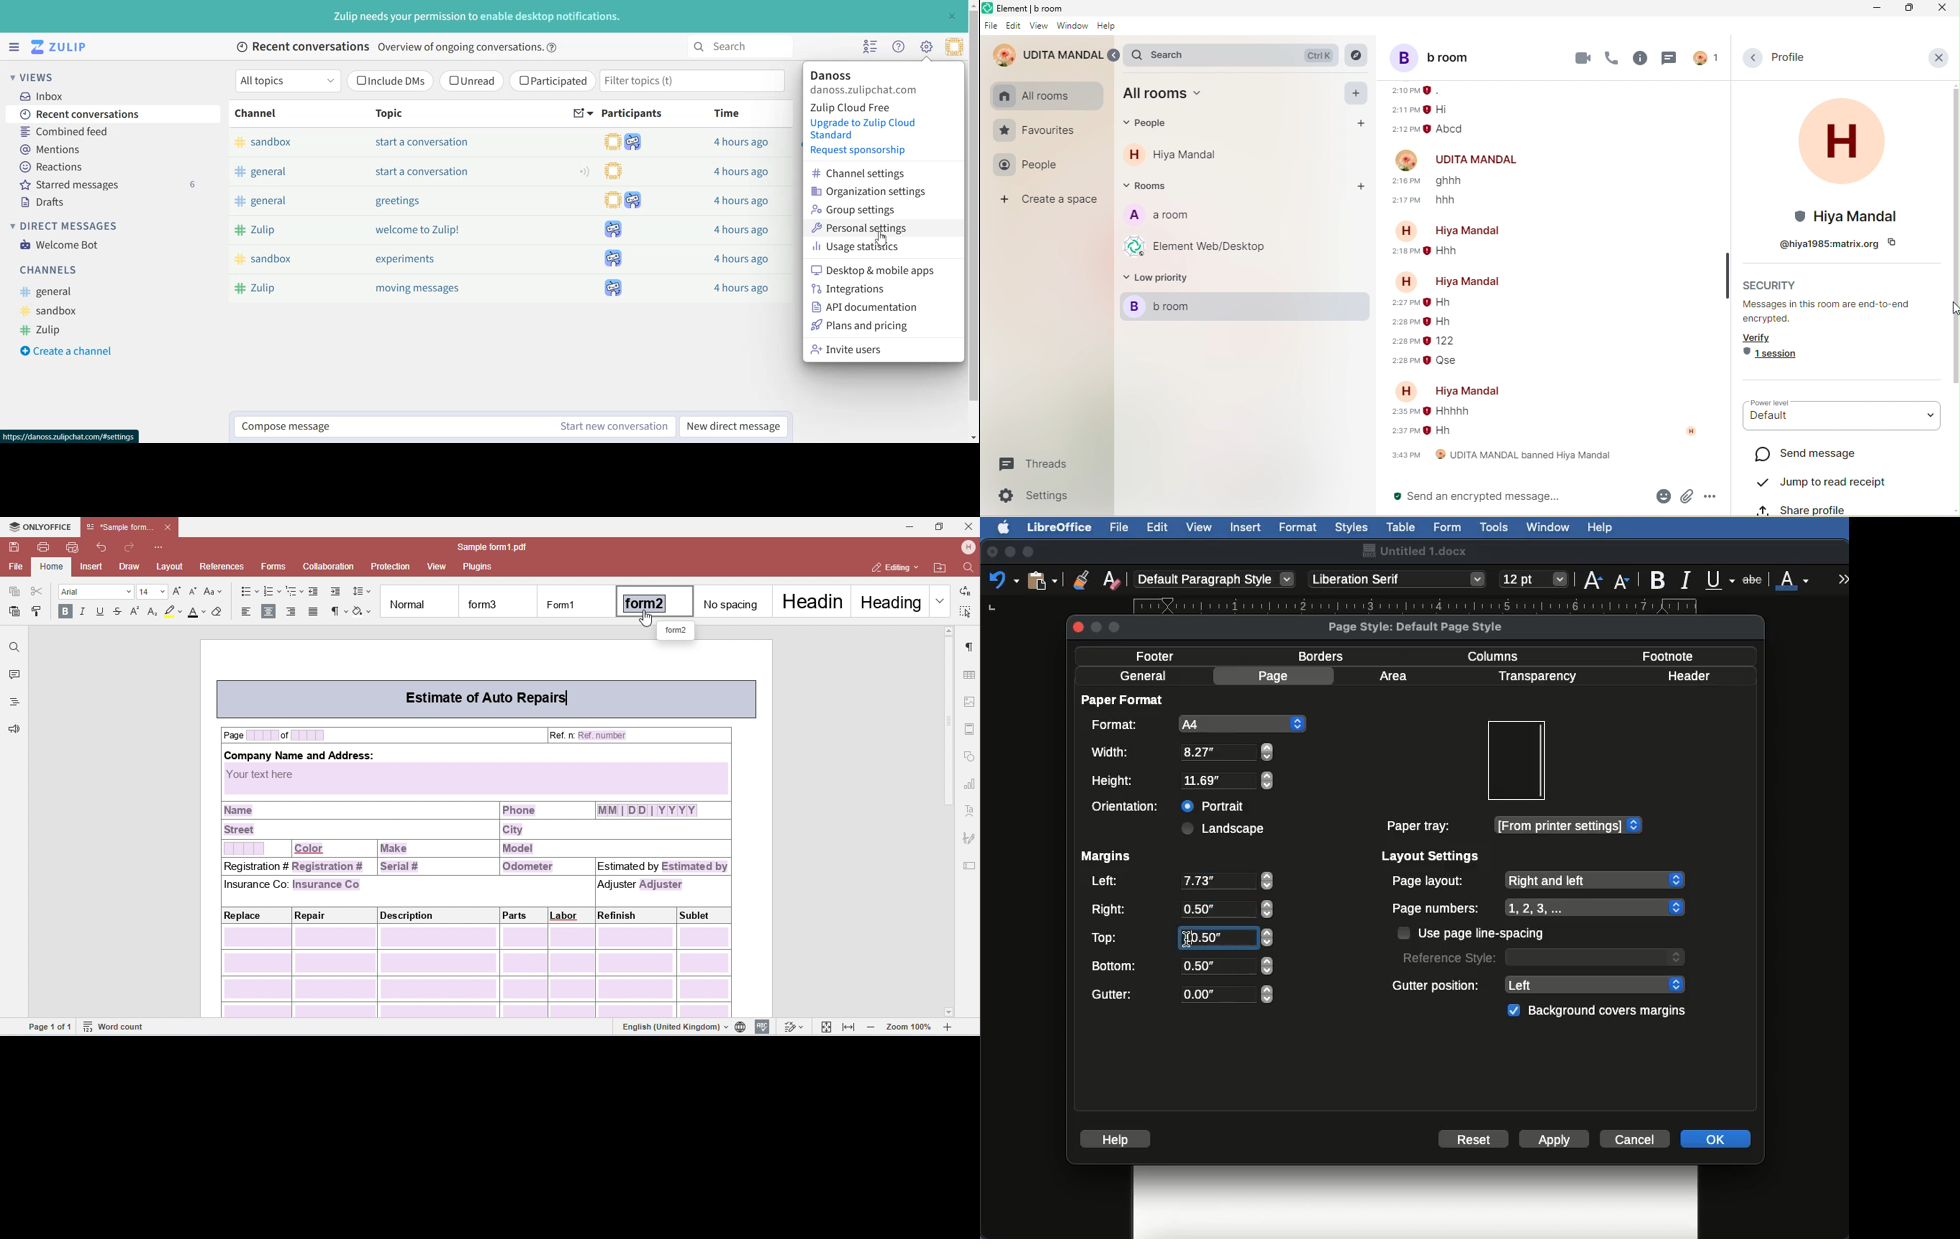  What do you see at coordinates (1500, 458) in the screenshot?
I see `udita mandal banned hiya mandal` at bounding box center [1500, 458].